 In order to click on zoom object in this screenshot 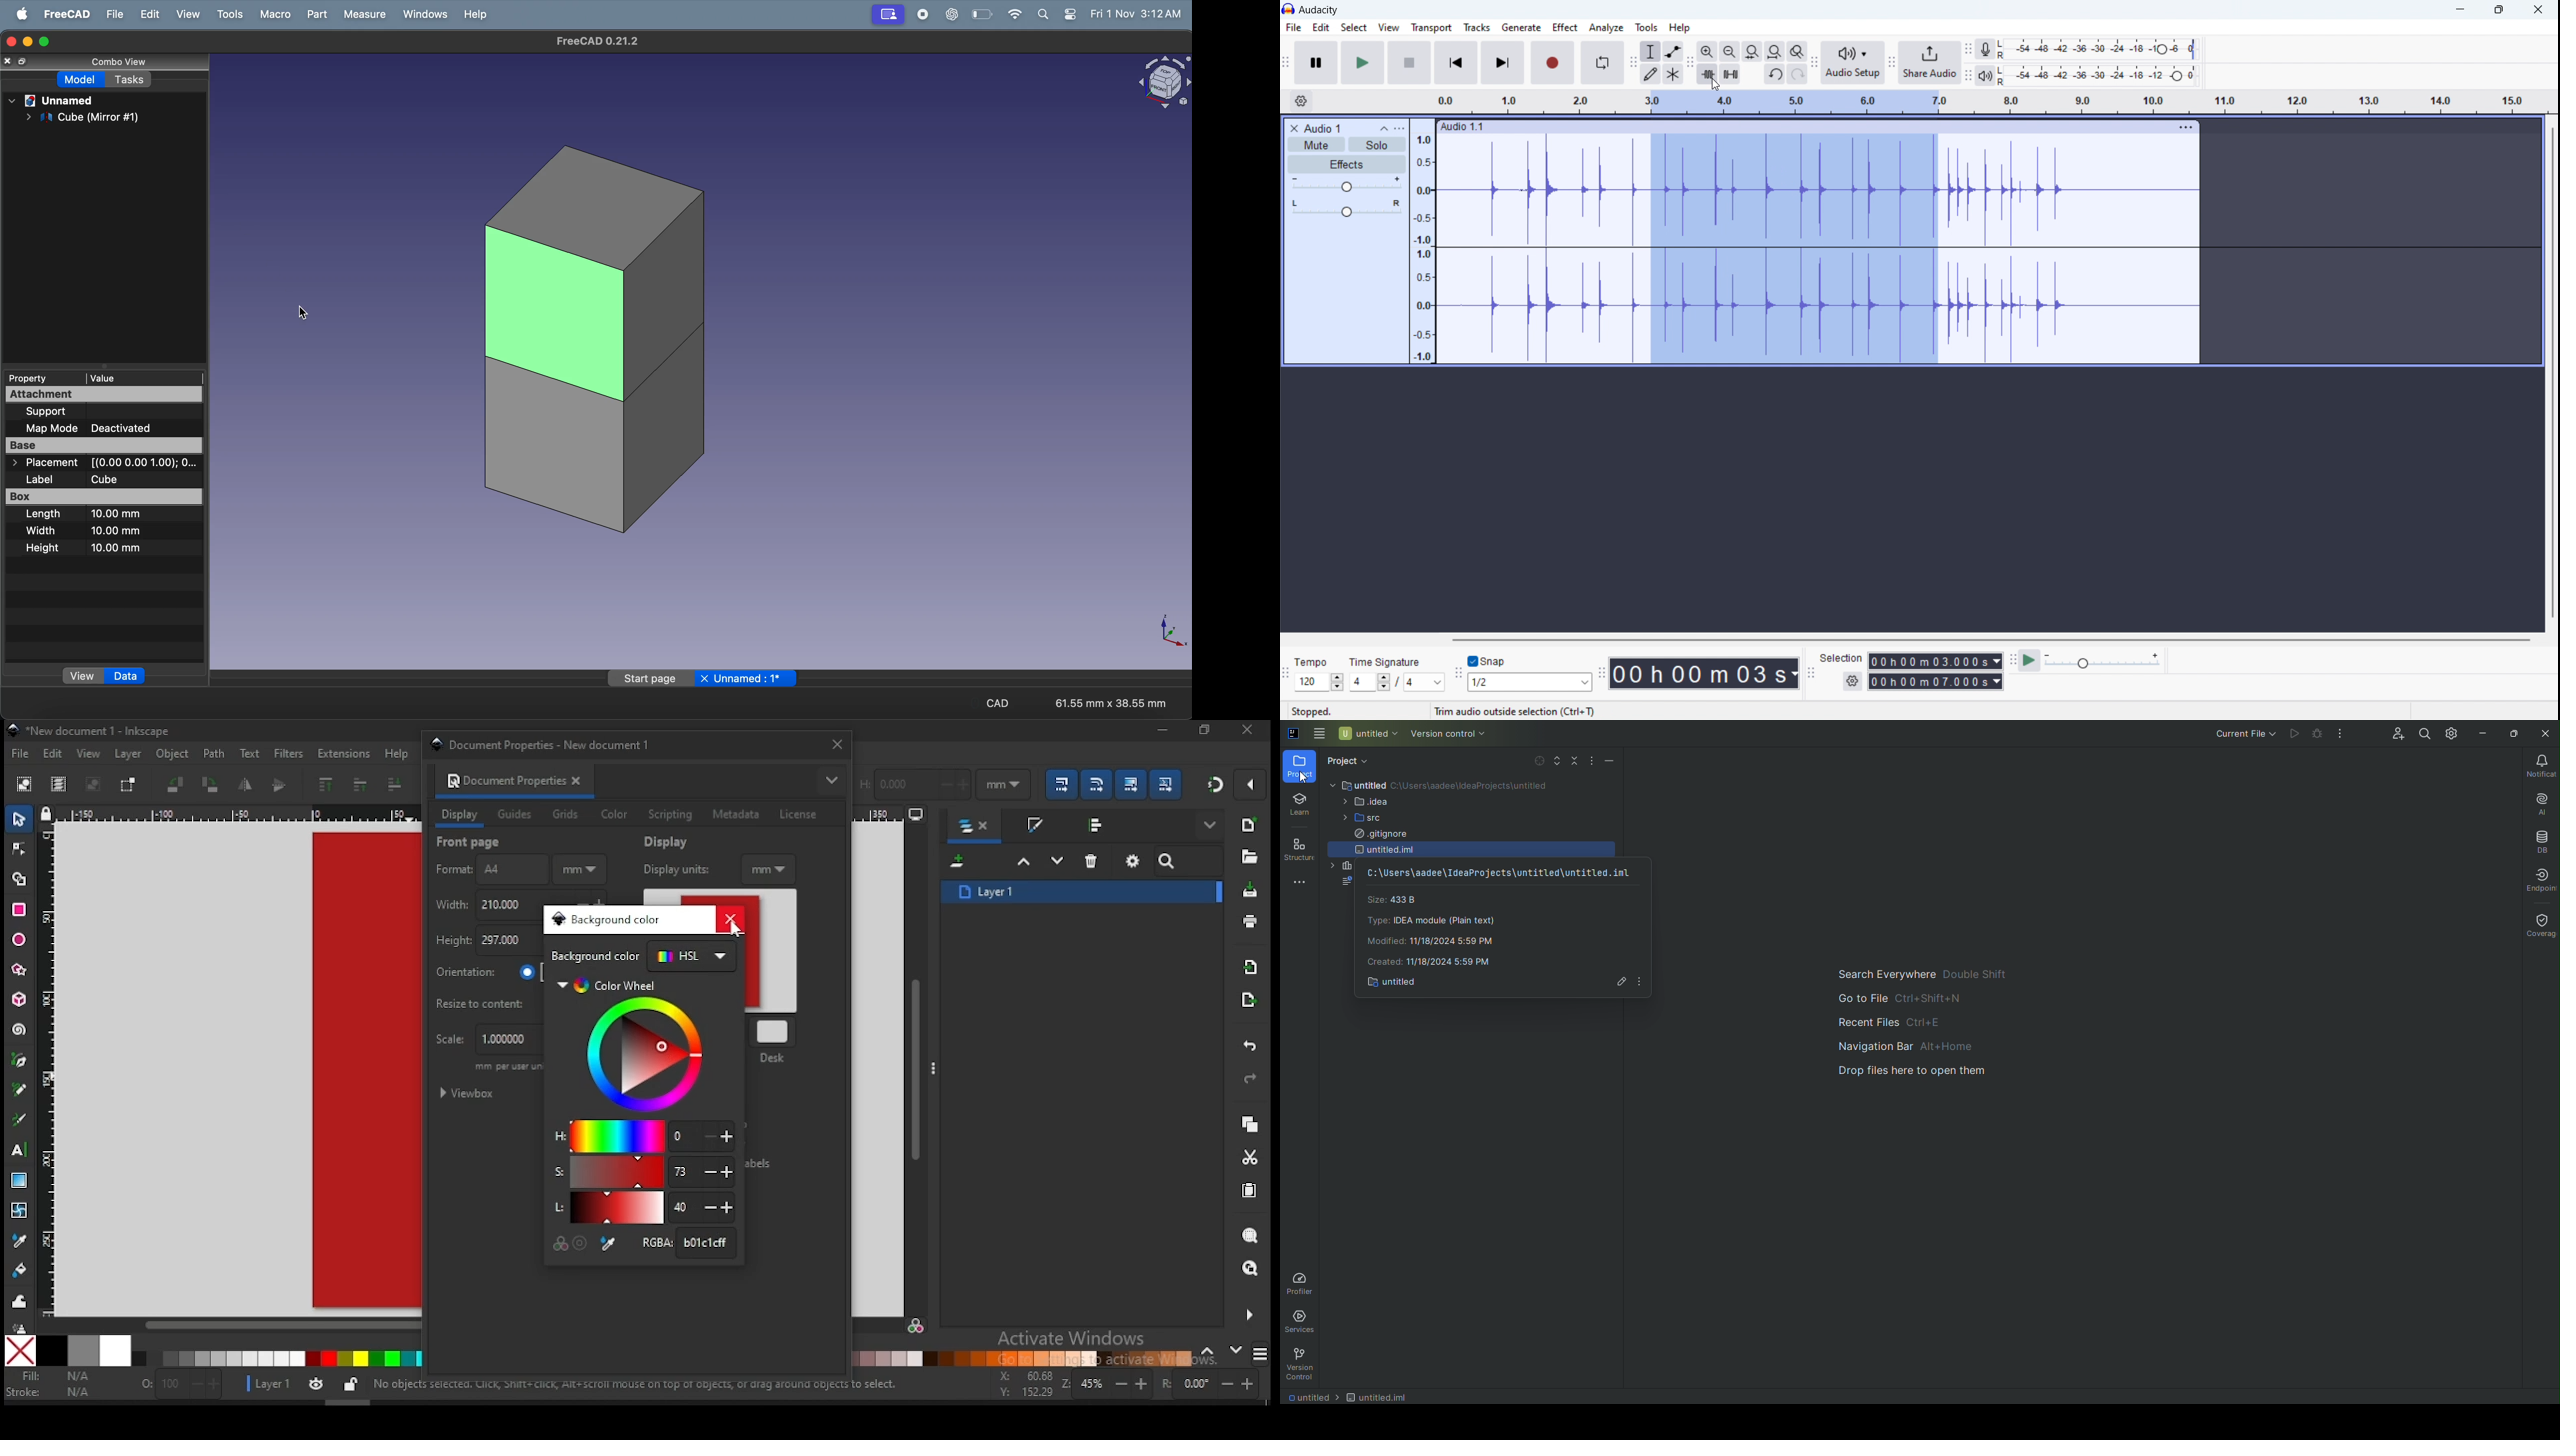, I will do `click(1250, 1236)`.